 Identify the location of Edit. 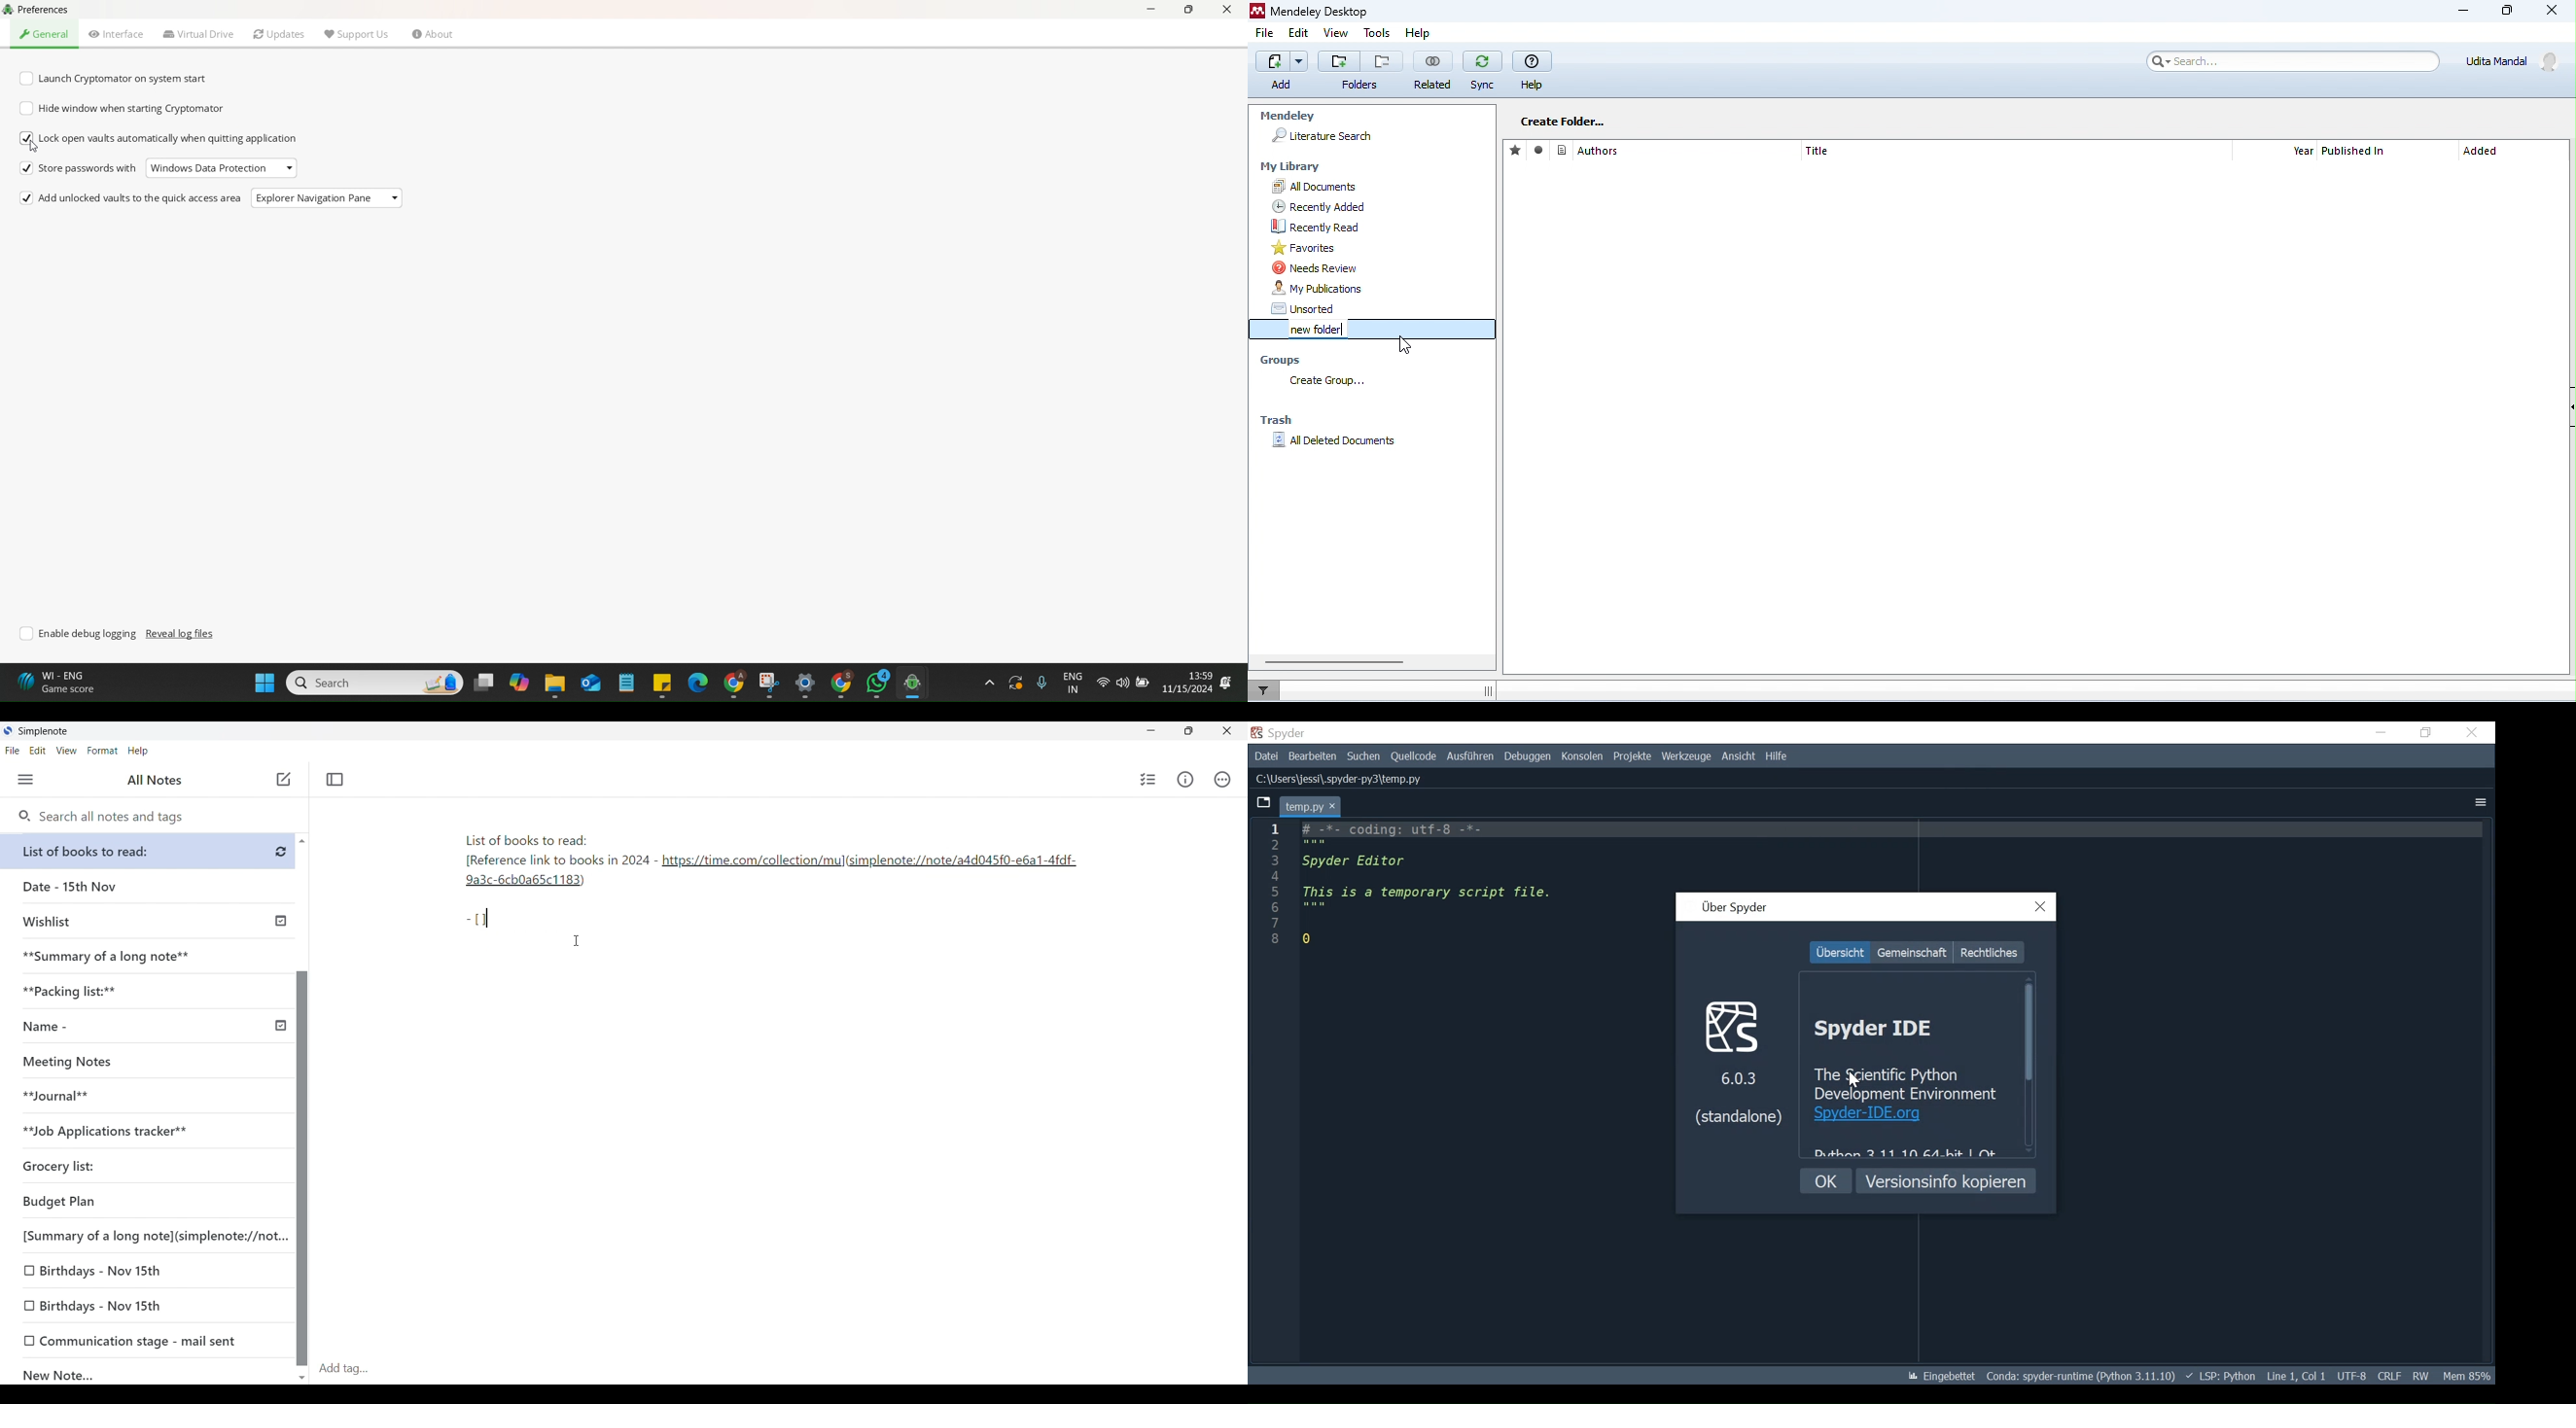
(1312, 756).